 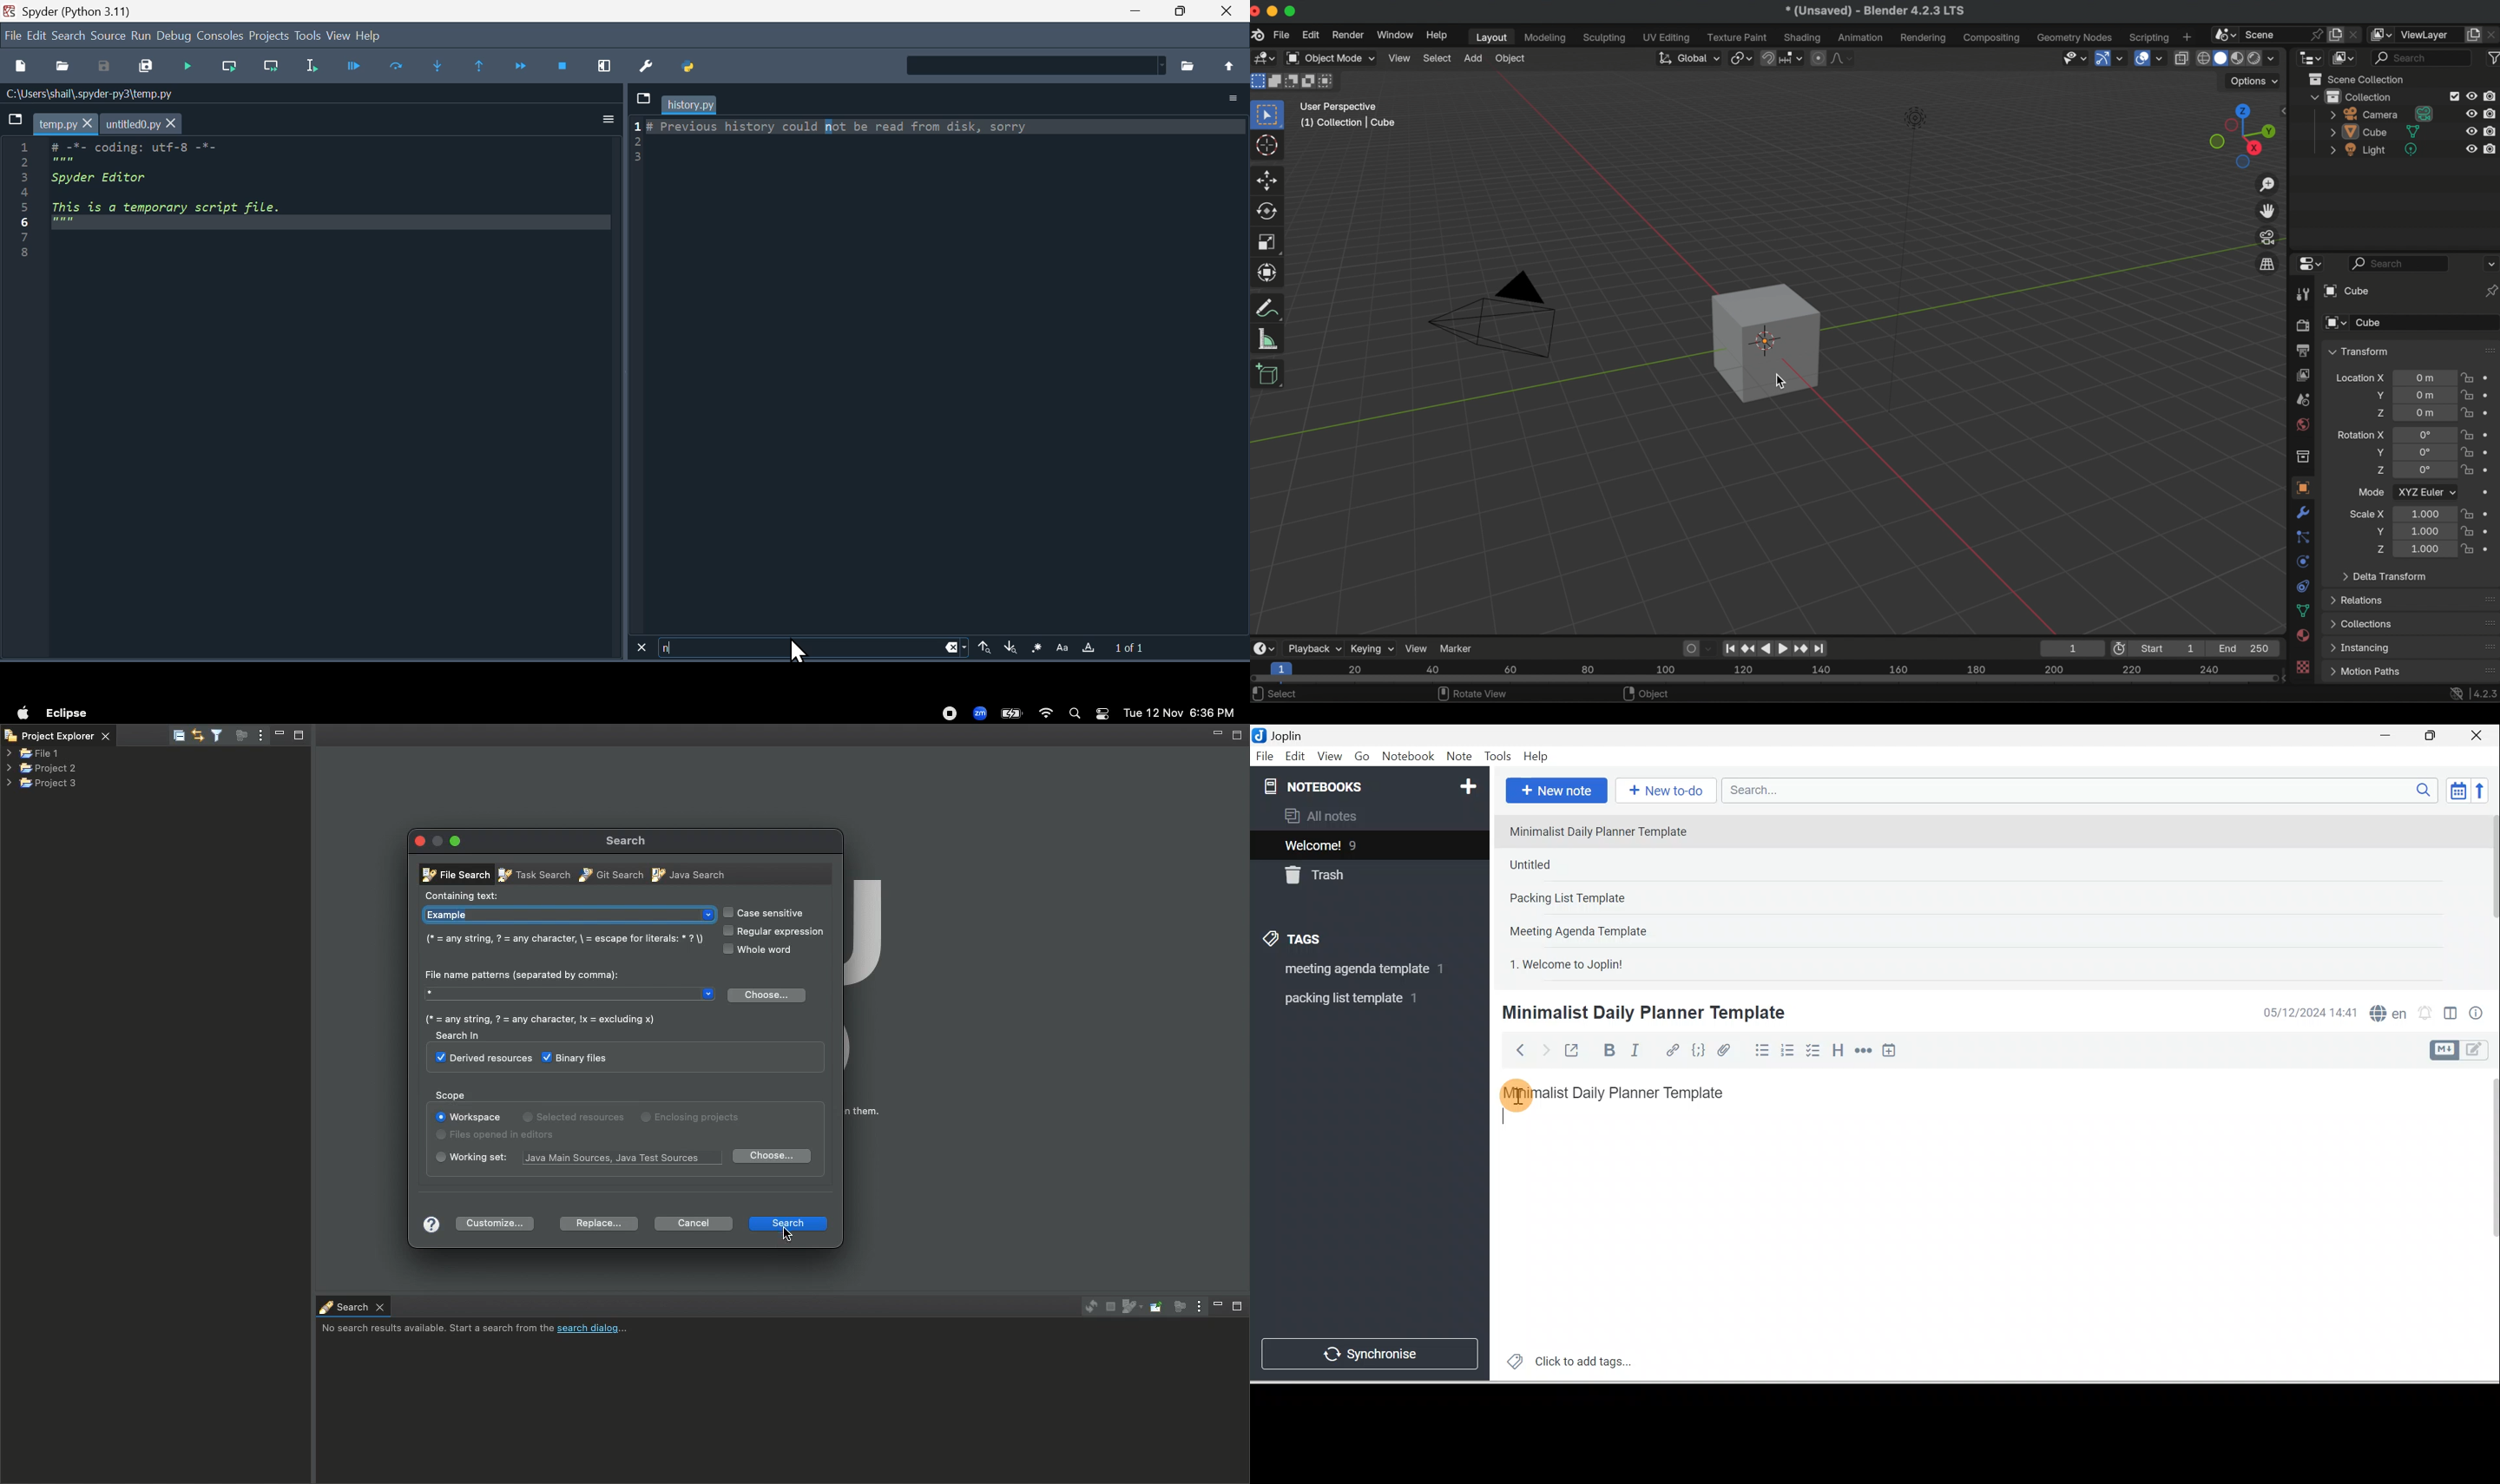 I want to click on Note, so click(x=1458, y=757).